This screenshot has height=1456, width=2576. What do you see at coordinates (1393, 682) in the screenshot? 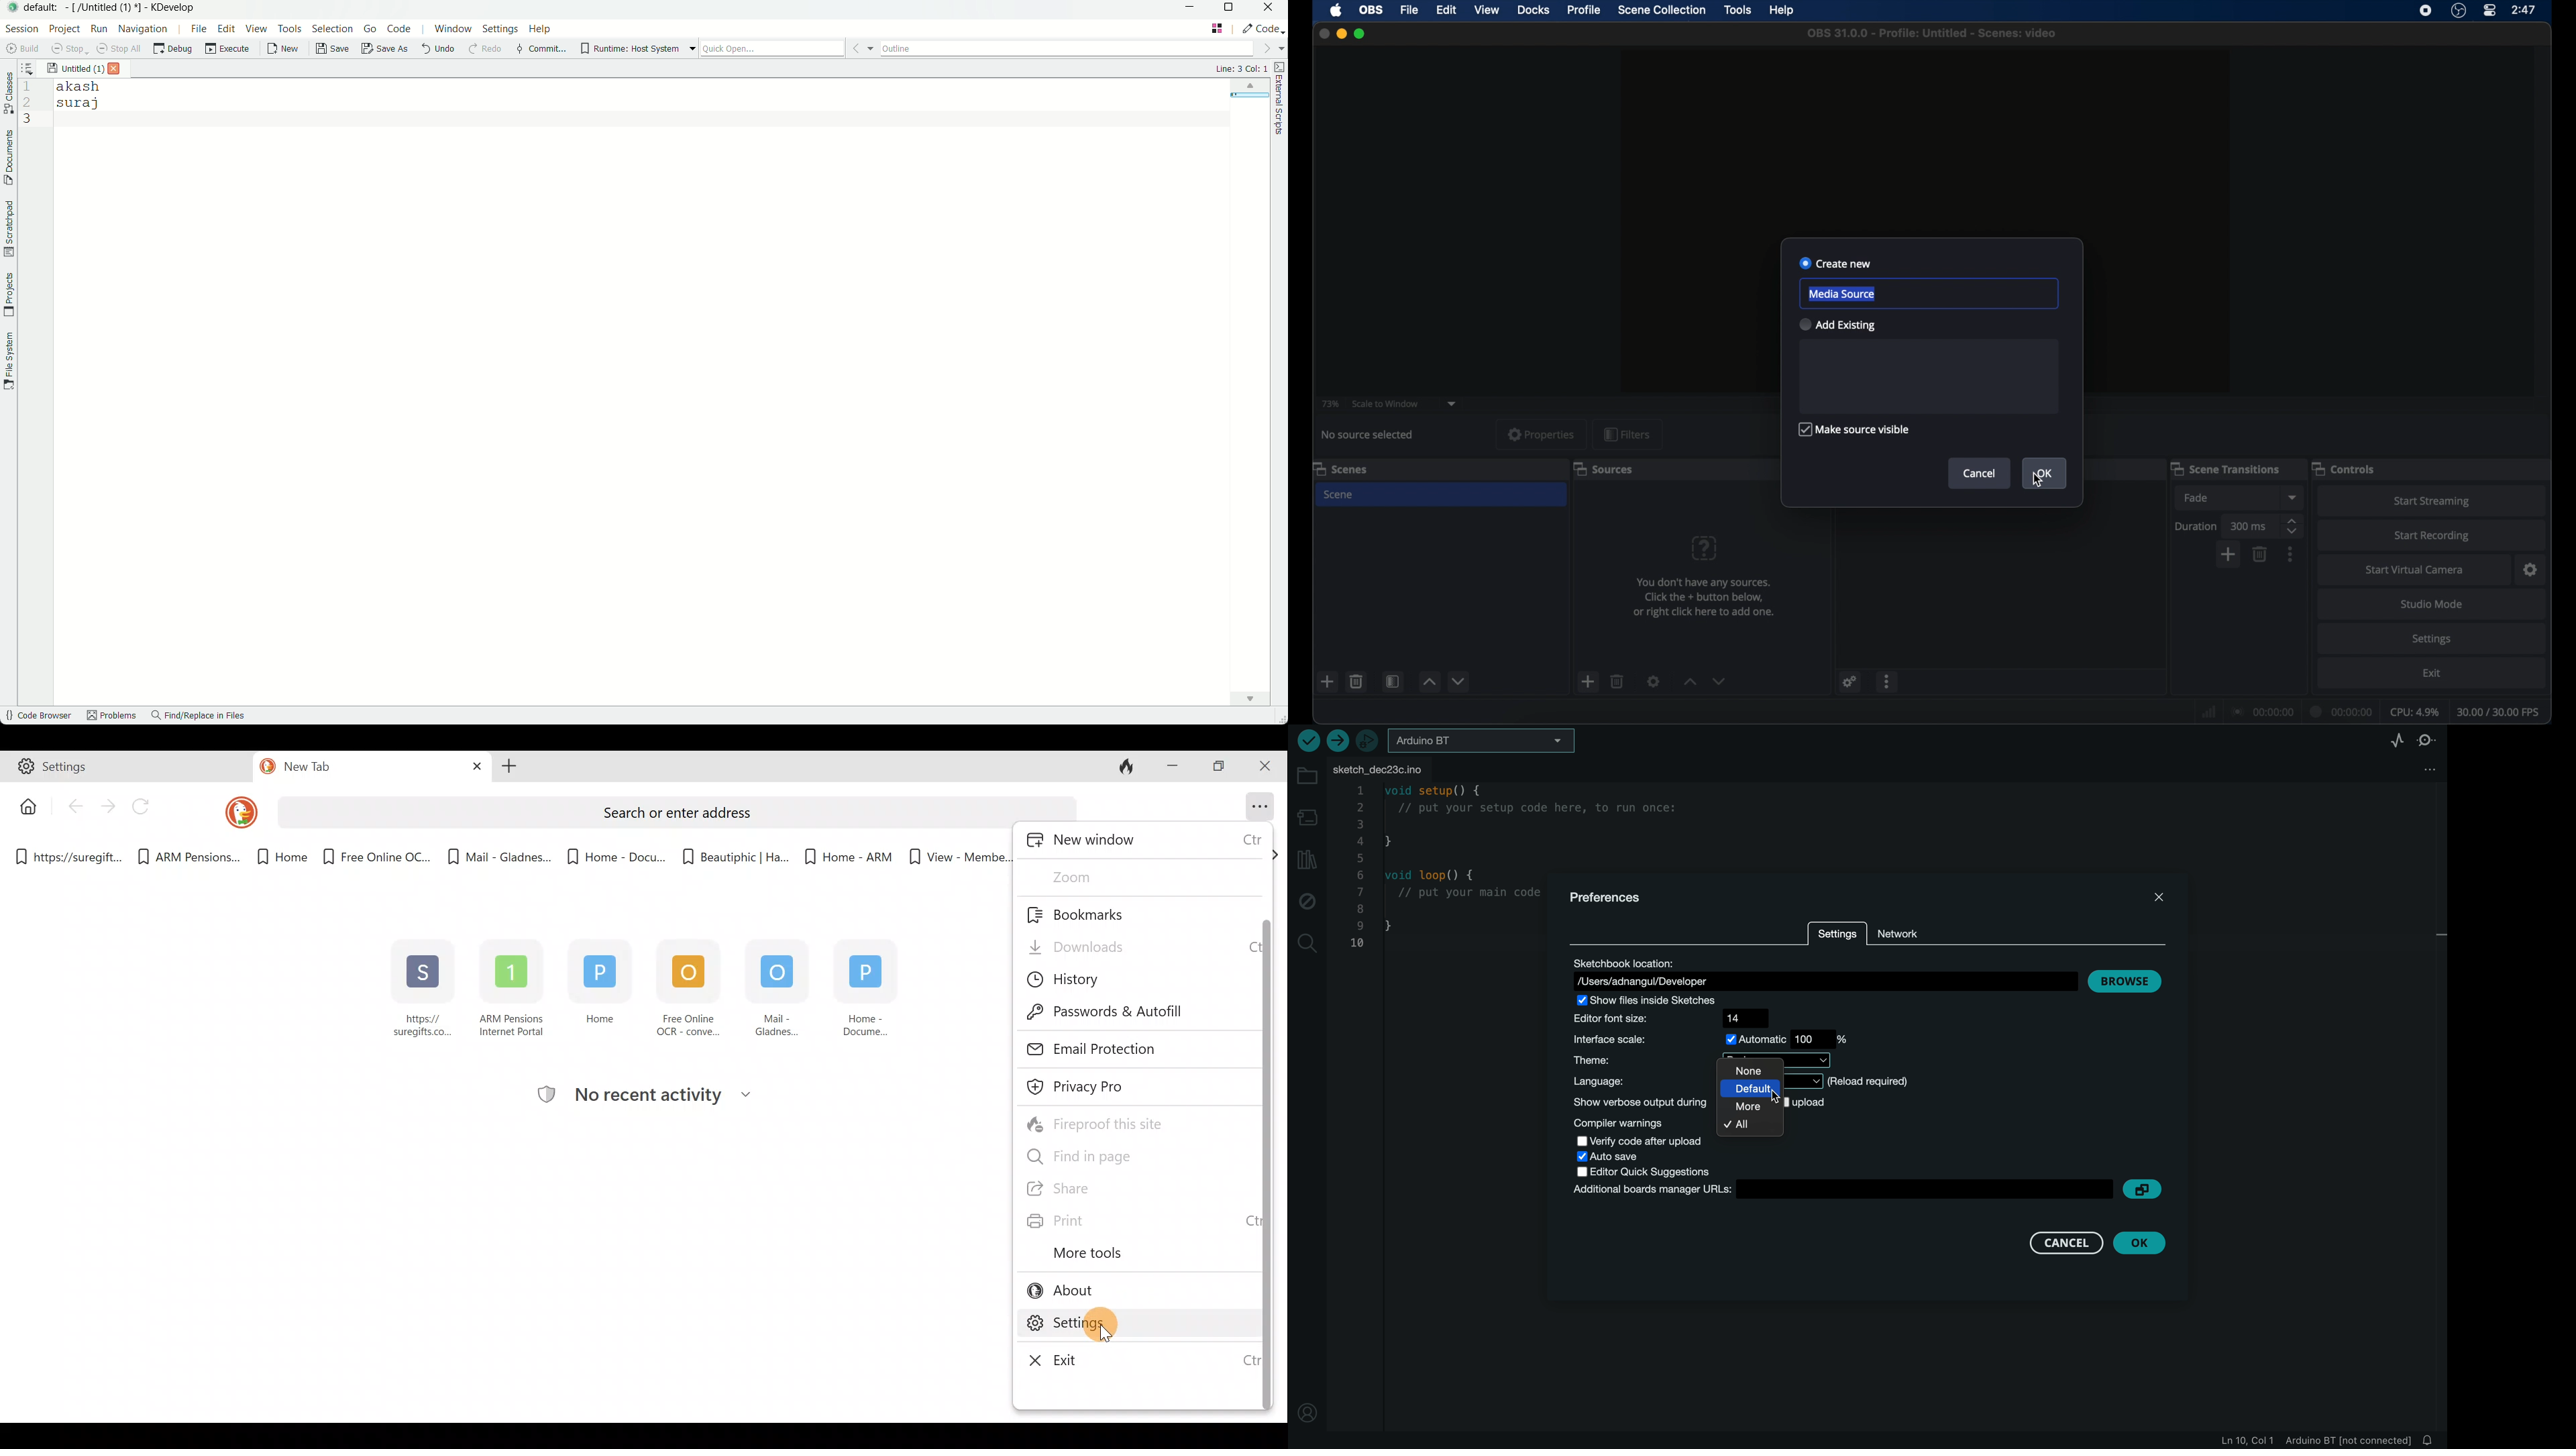
I see `scene filters` at bounding box center [1393, 682].